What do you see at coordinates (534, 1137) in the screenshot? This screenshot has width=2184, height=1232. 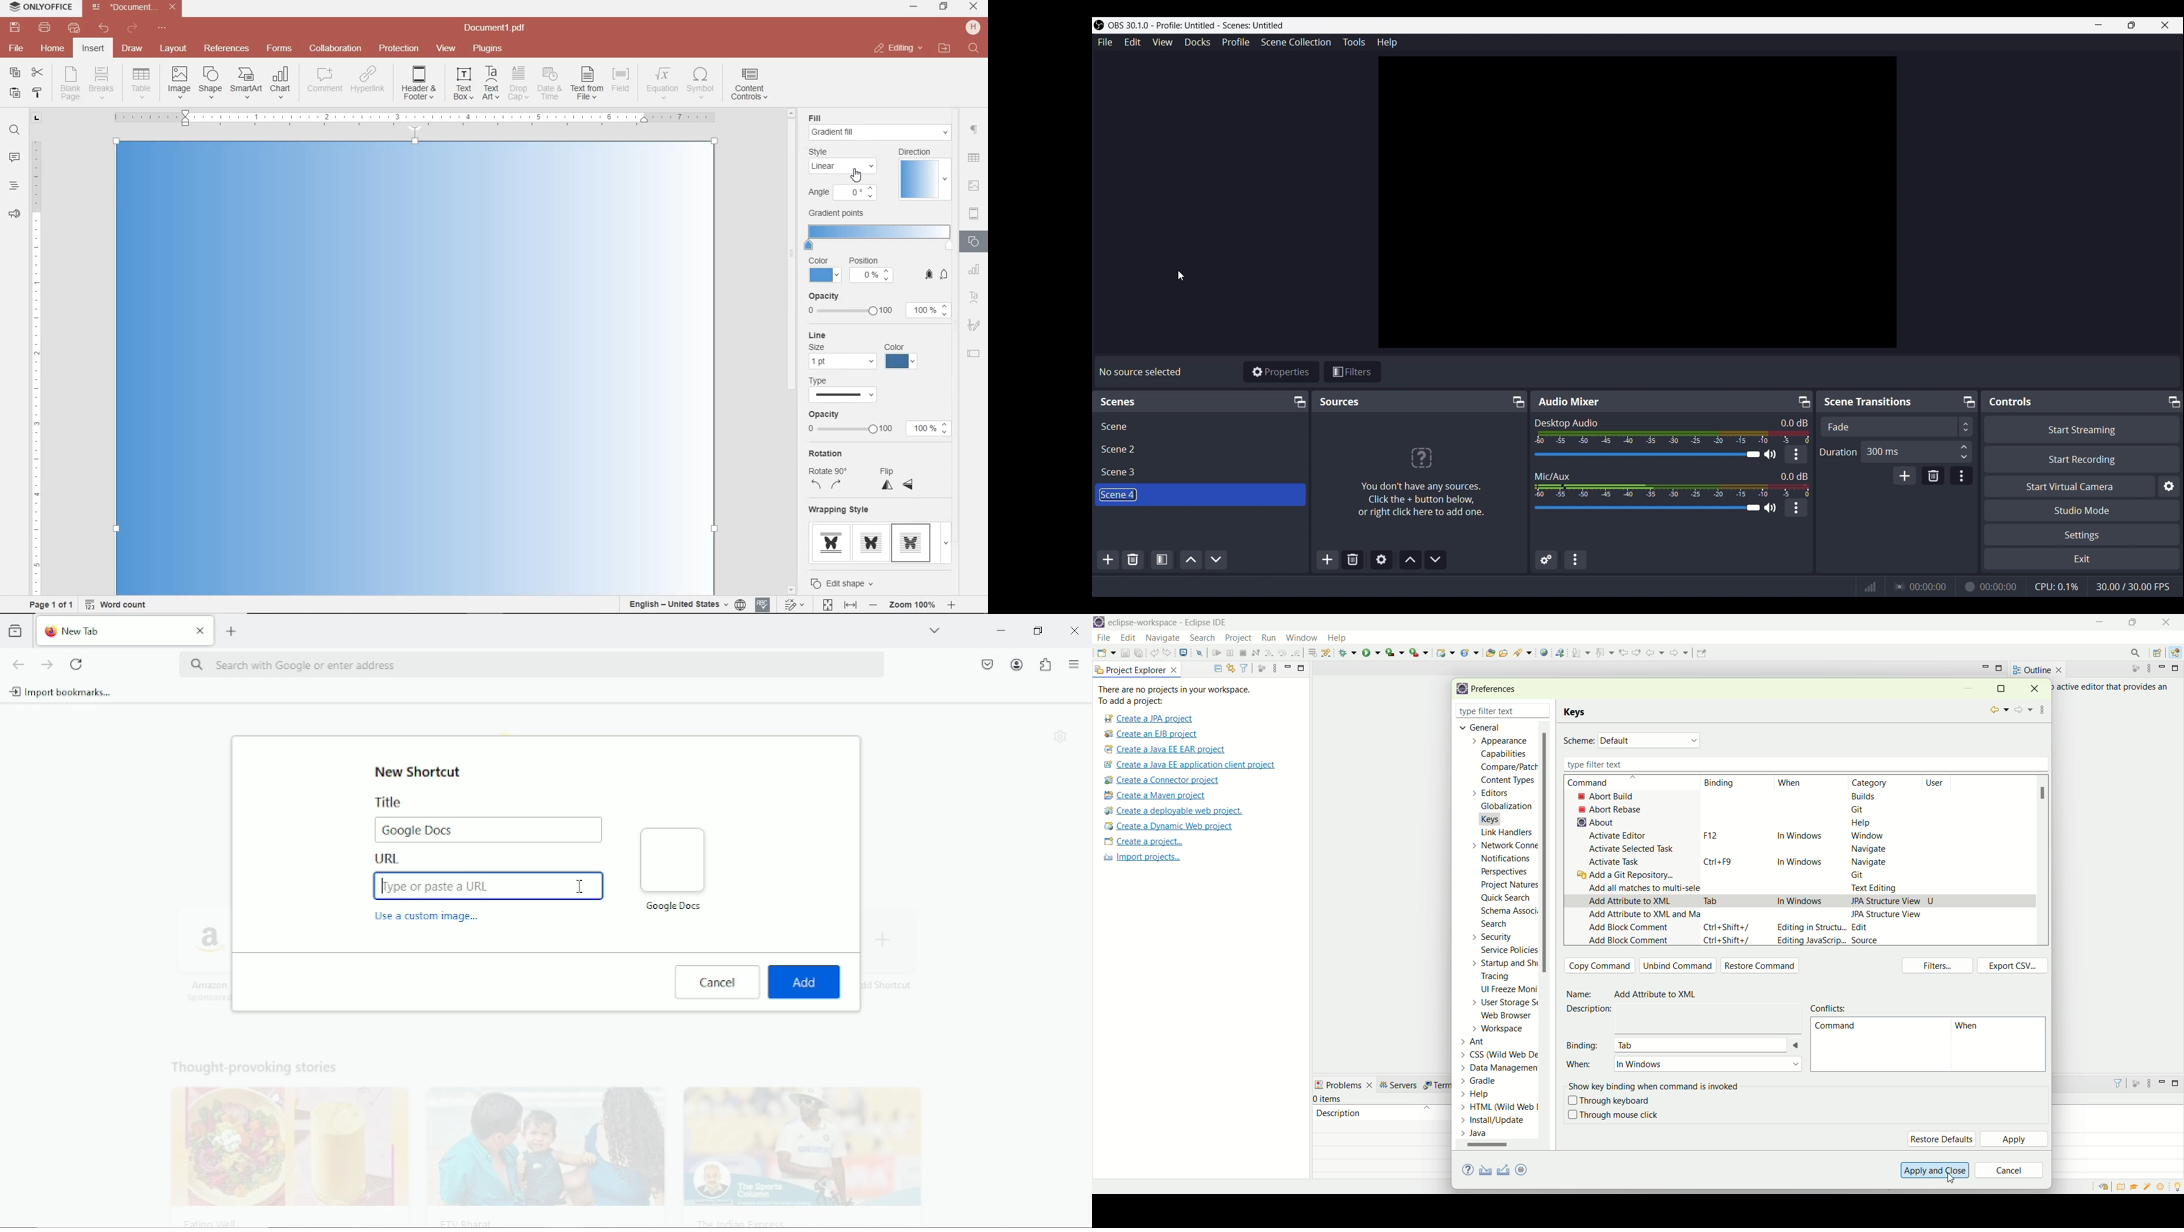 I see `Thought provoking stories` at bounding box center [534, 1137].